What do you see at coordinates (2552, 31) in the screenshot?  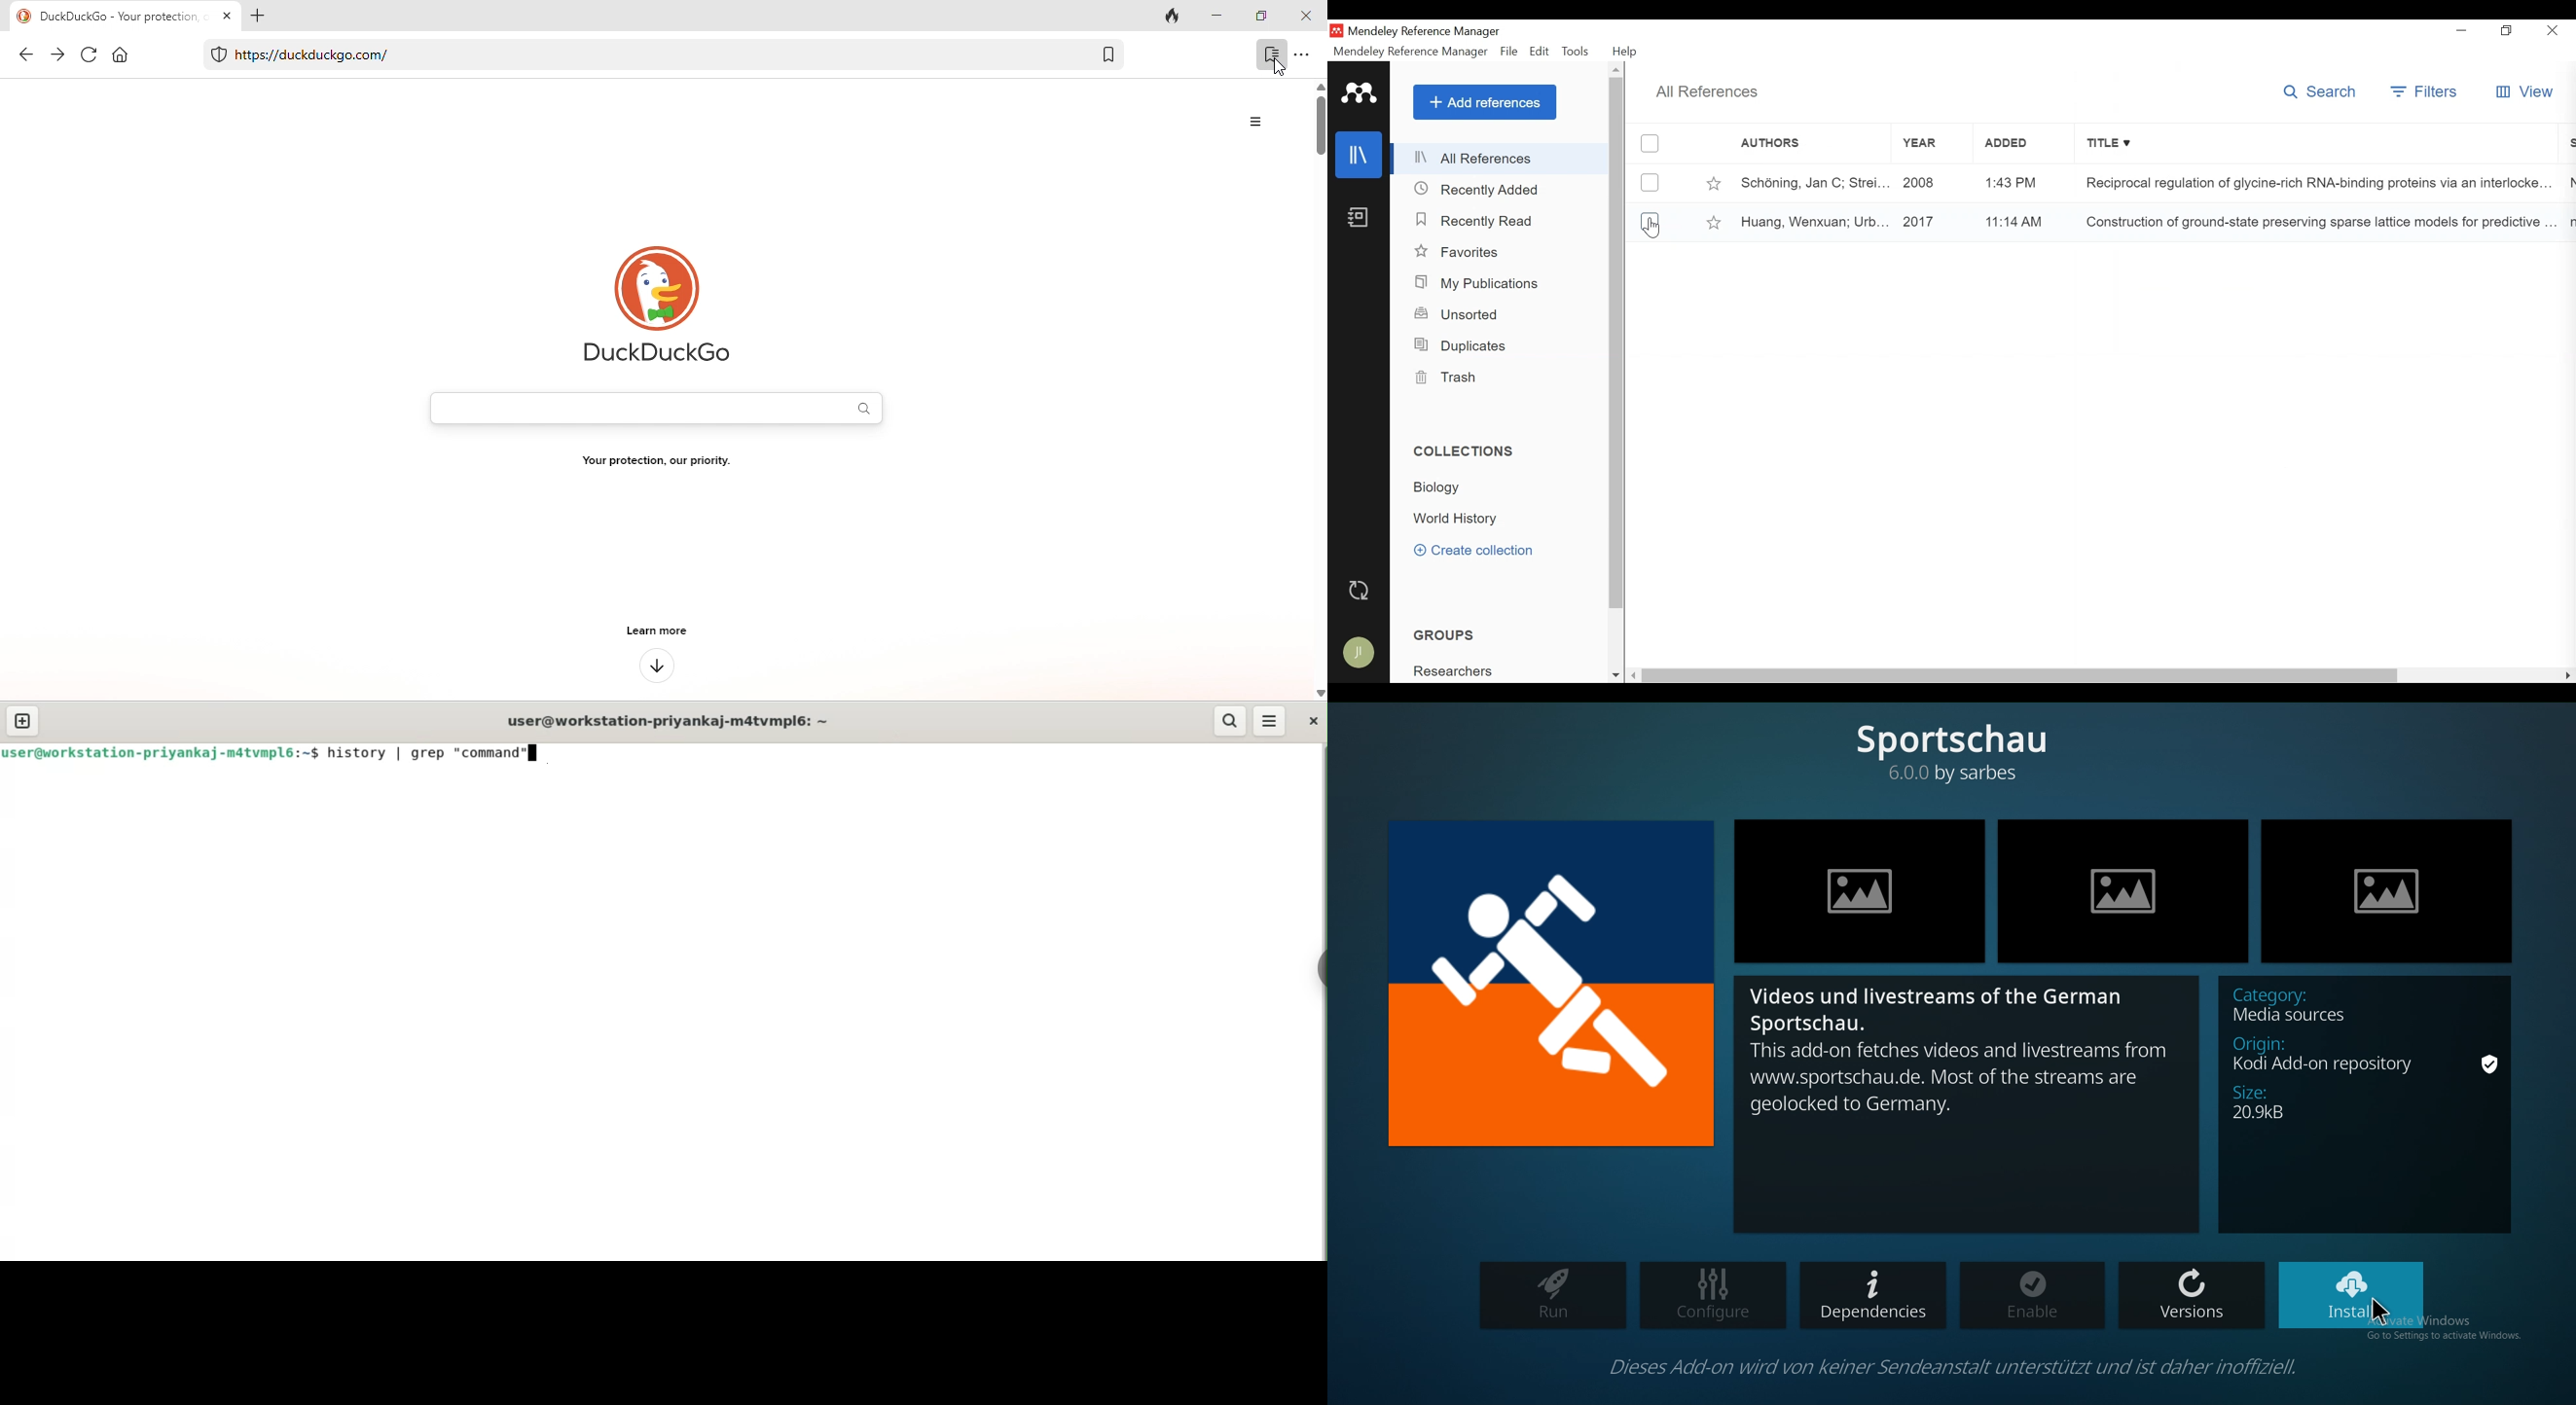 I see `Close` at bounding box center [2552, 31].